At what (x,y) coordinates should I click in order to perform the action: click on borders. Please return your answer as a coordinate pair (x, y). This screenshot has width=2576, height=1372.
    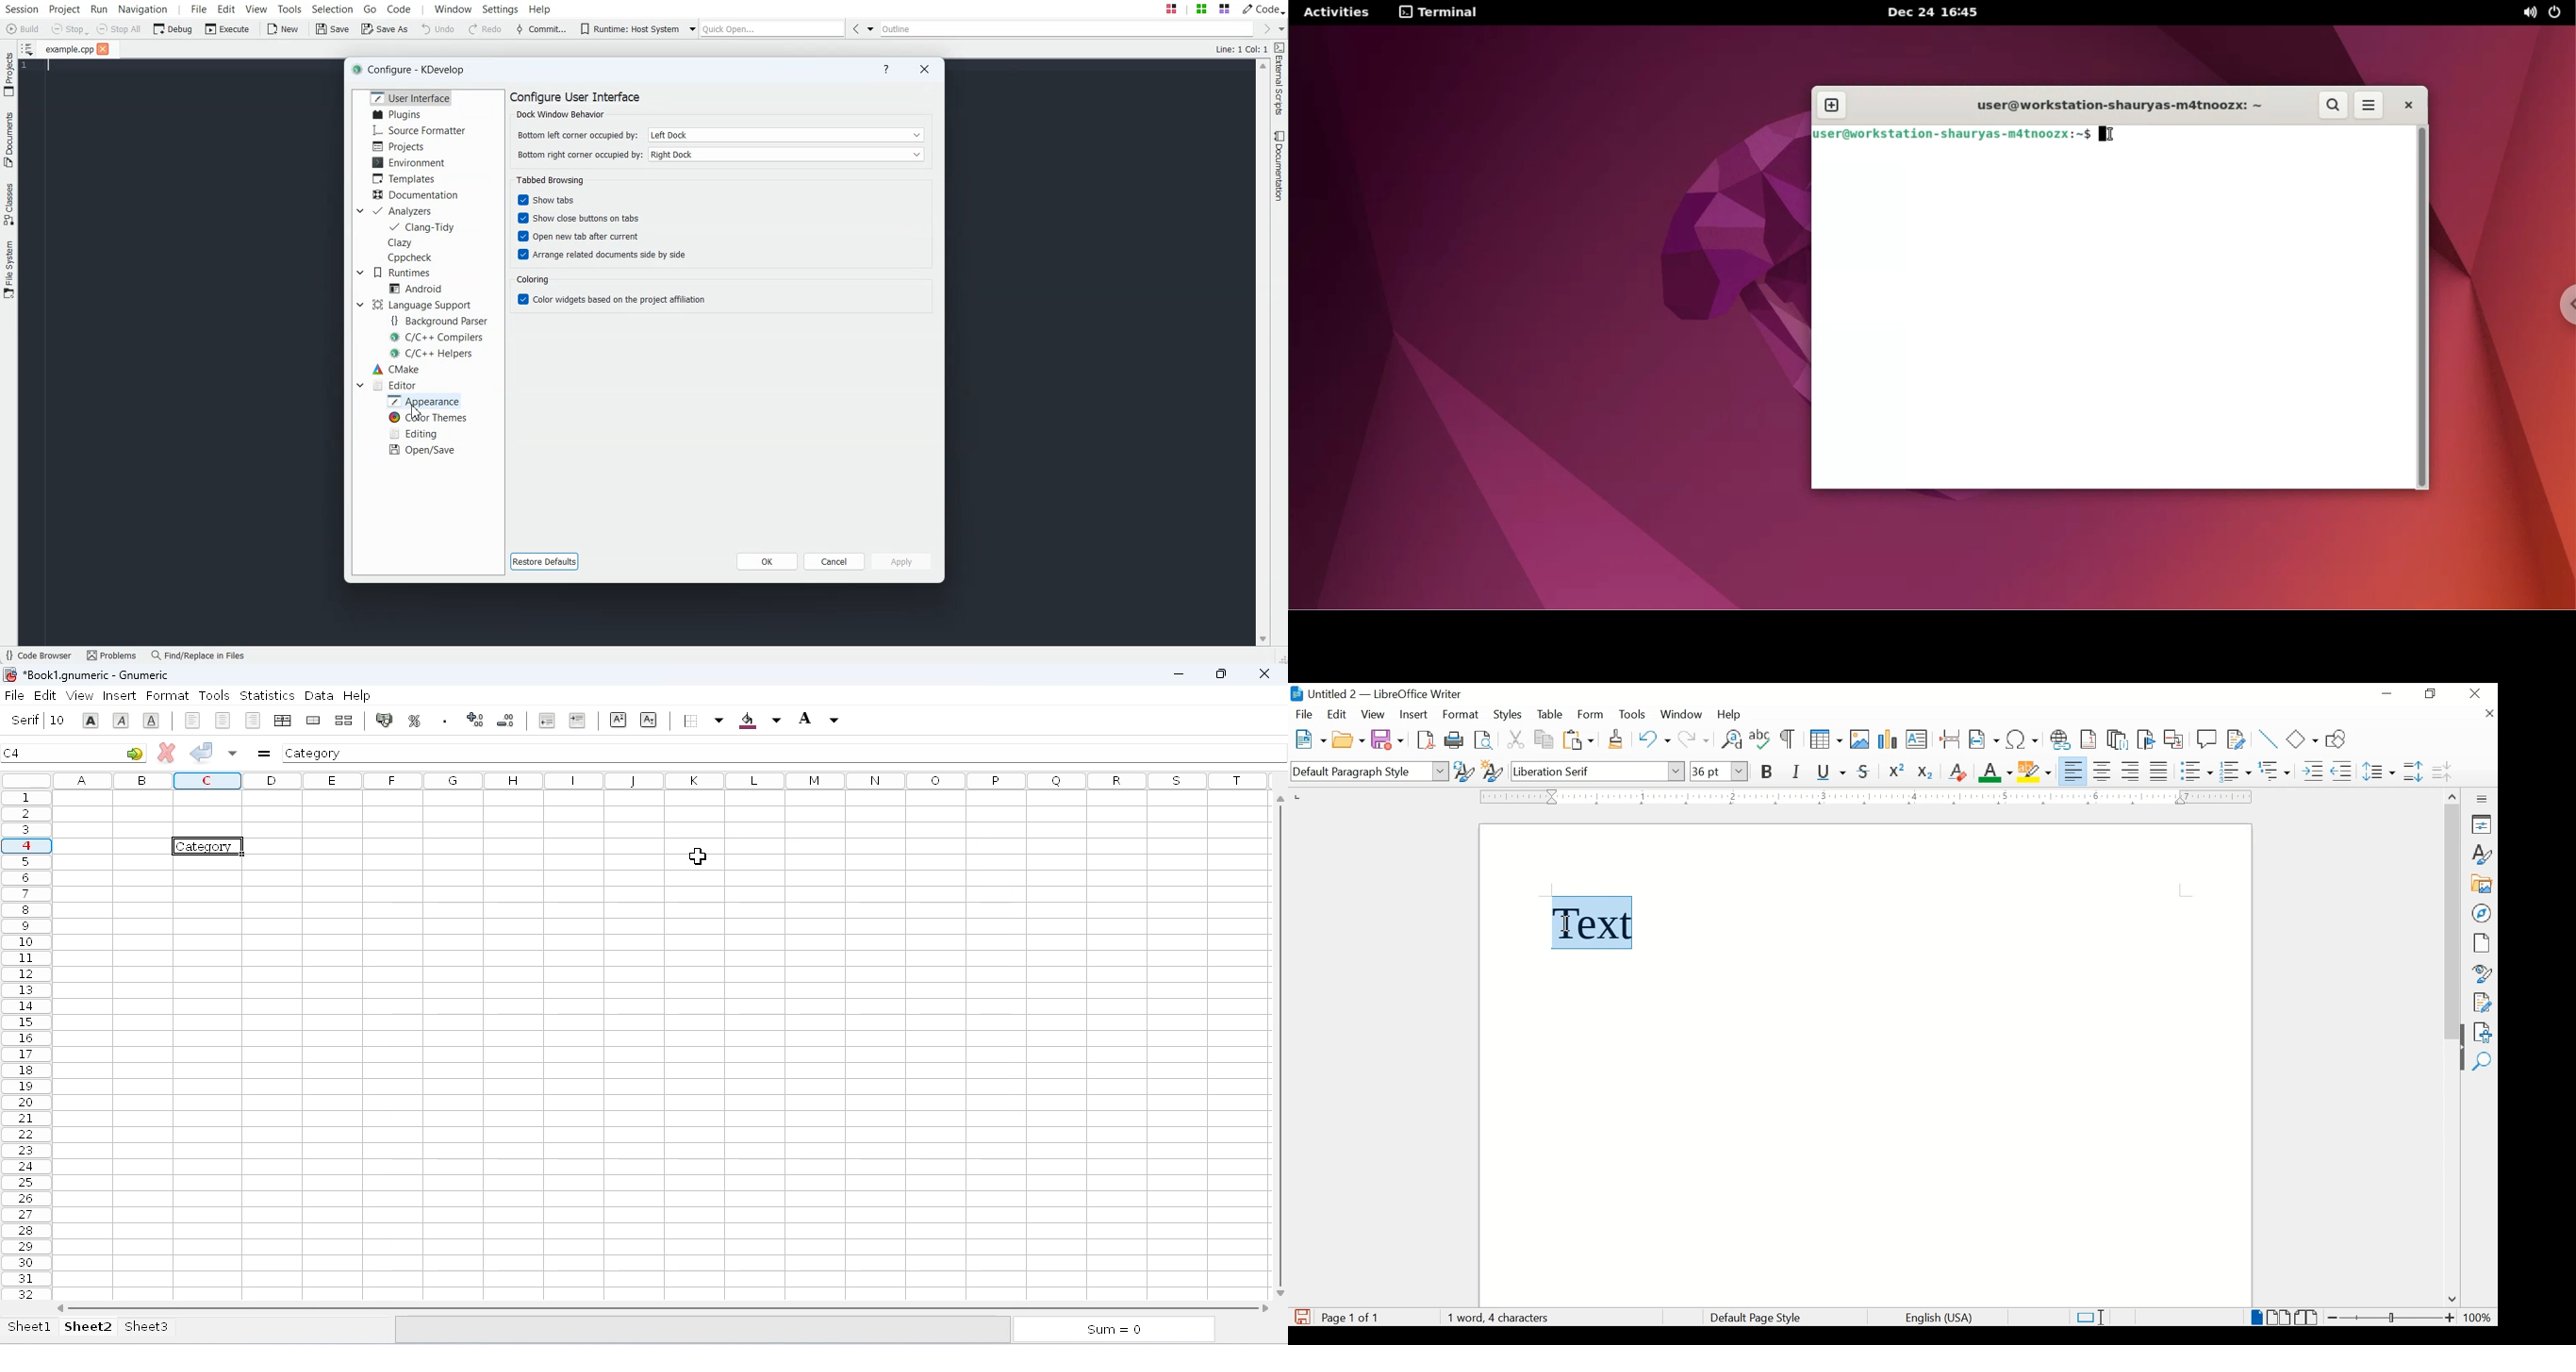
    Looking at the image, I should click on (736, 721).